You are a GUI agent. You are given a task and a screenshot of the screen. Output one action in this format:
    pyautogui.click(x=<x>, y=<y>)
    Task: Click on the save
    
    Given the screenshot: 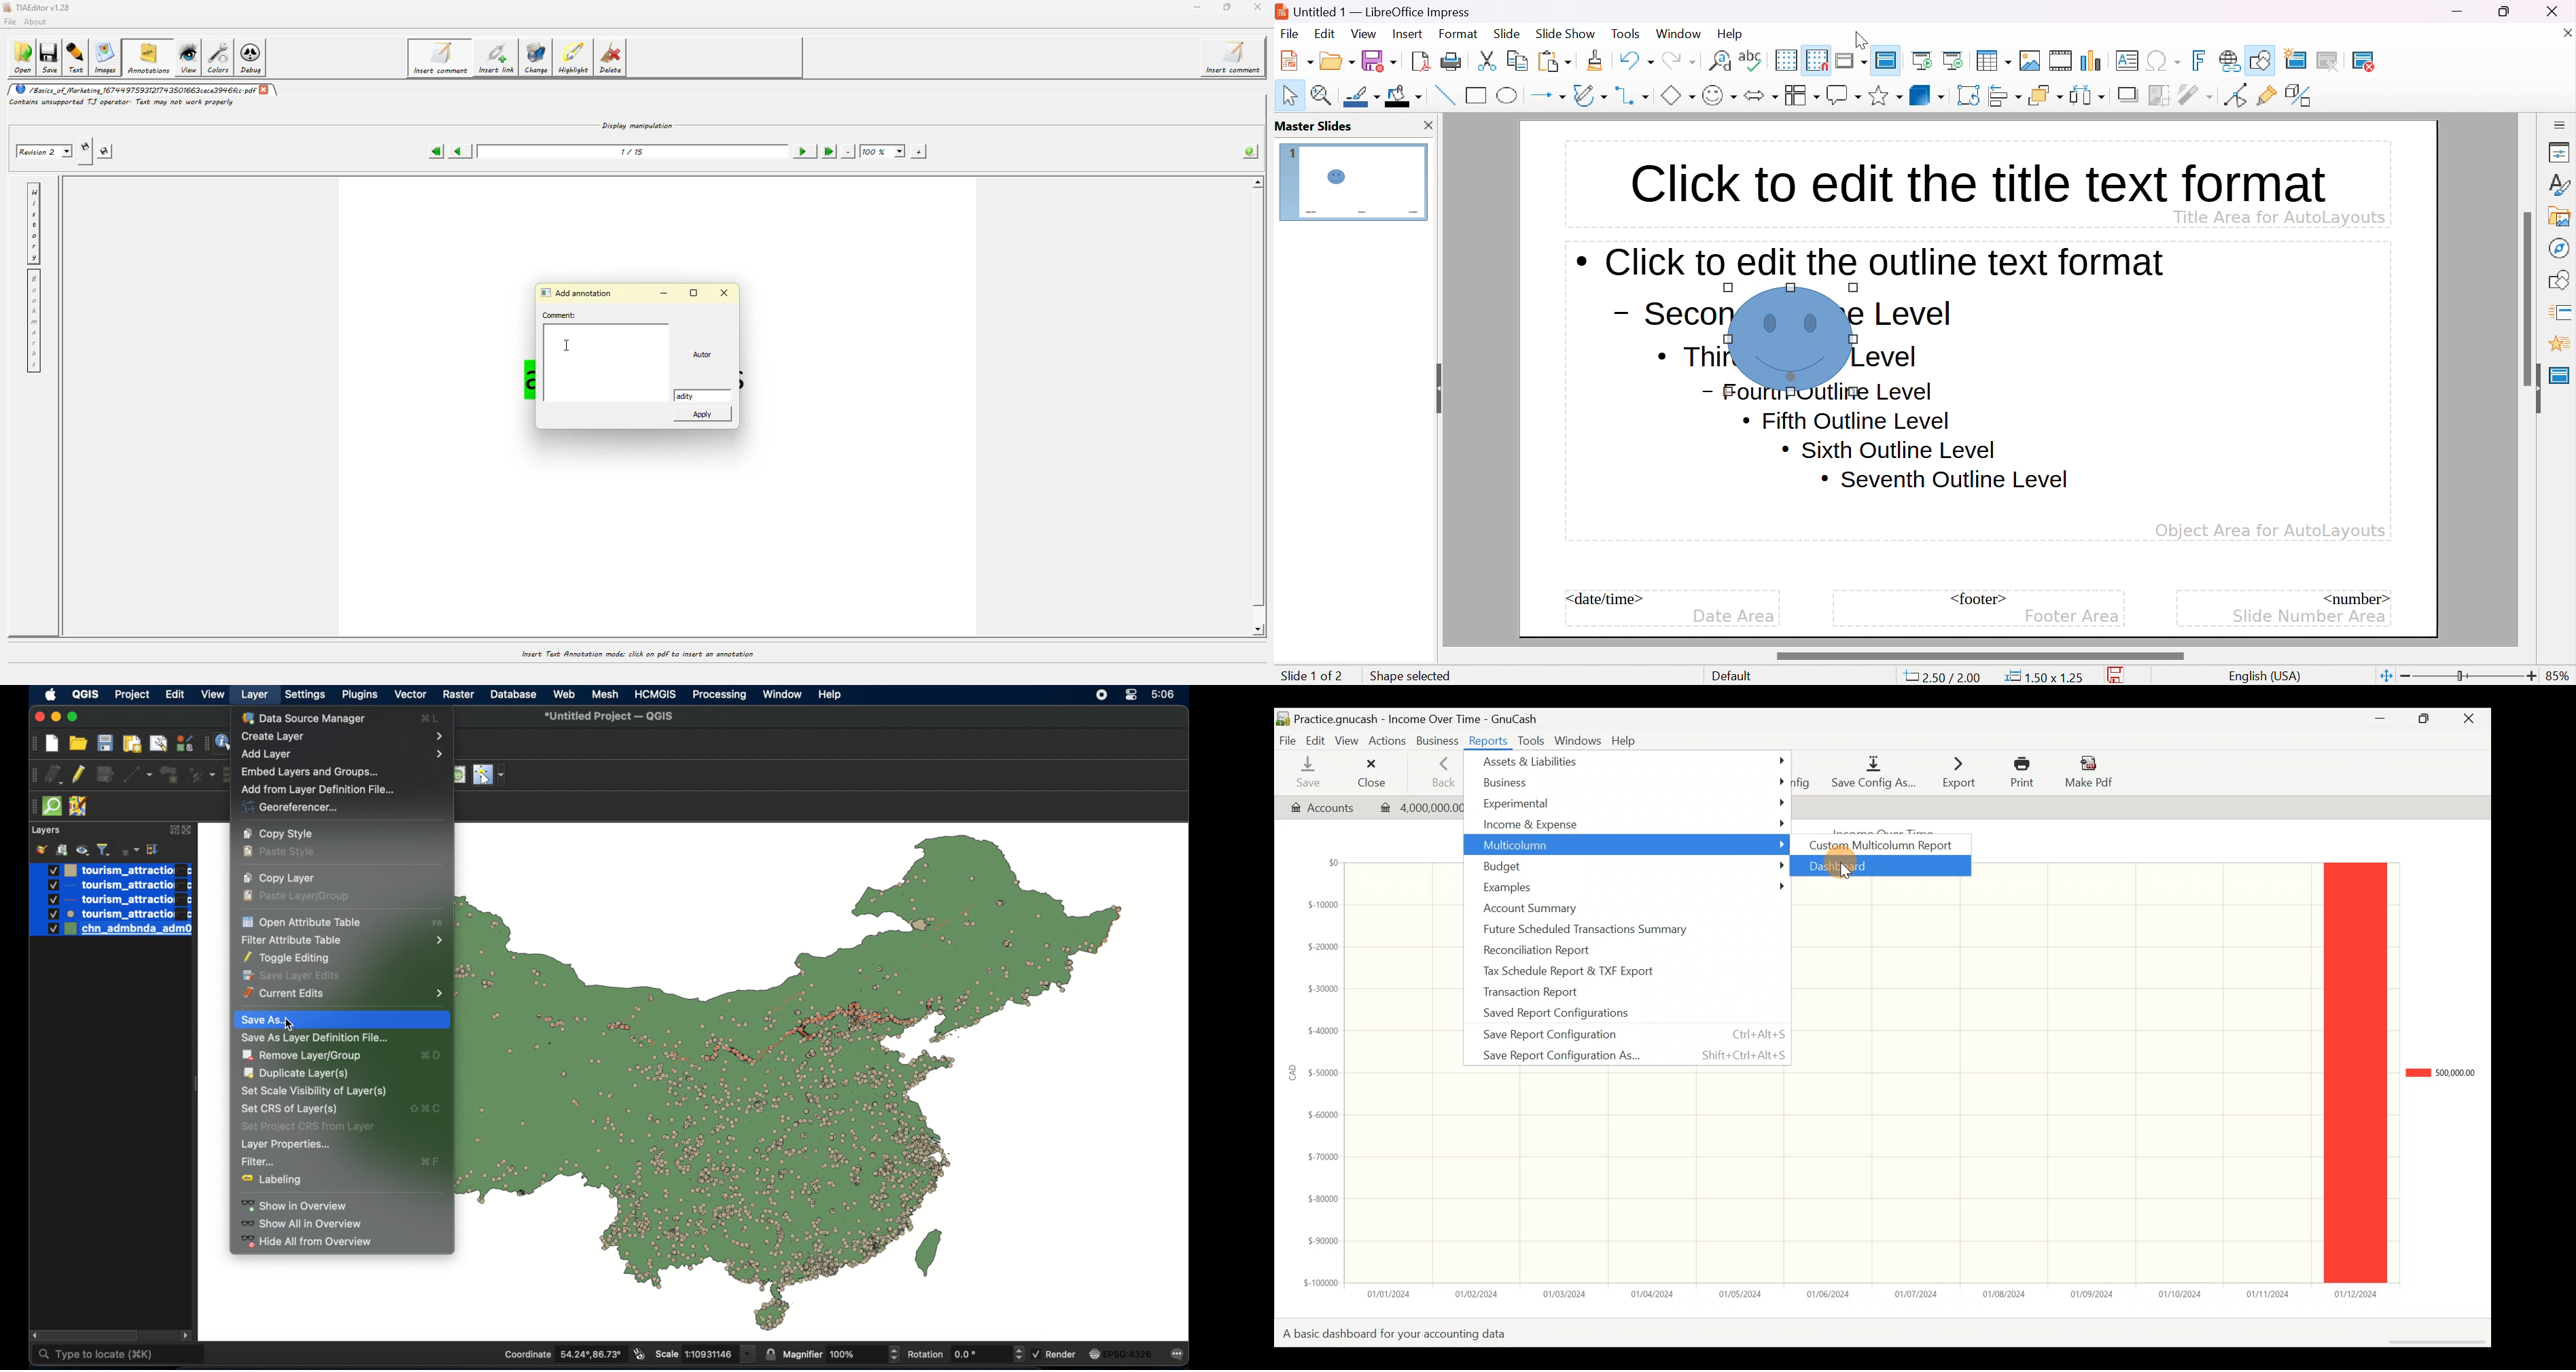 What is the action you would take?
    pyautogui.click(x=1379, y=60)
    